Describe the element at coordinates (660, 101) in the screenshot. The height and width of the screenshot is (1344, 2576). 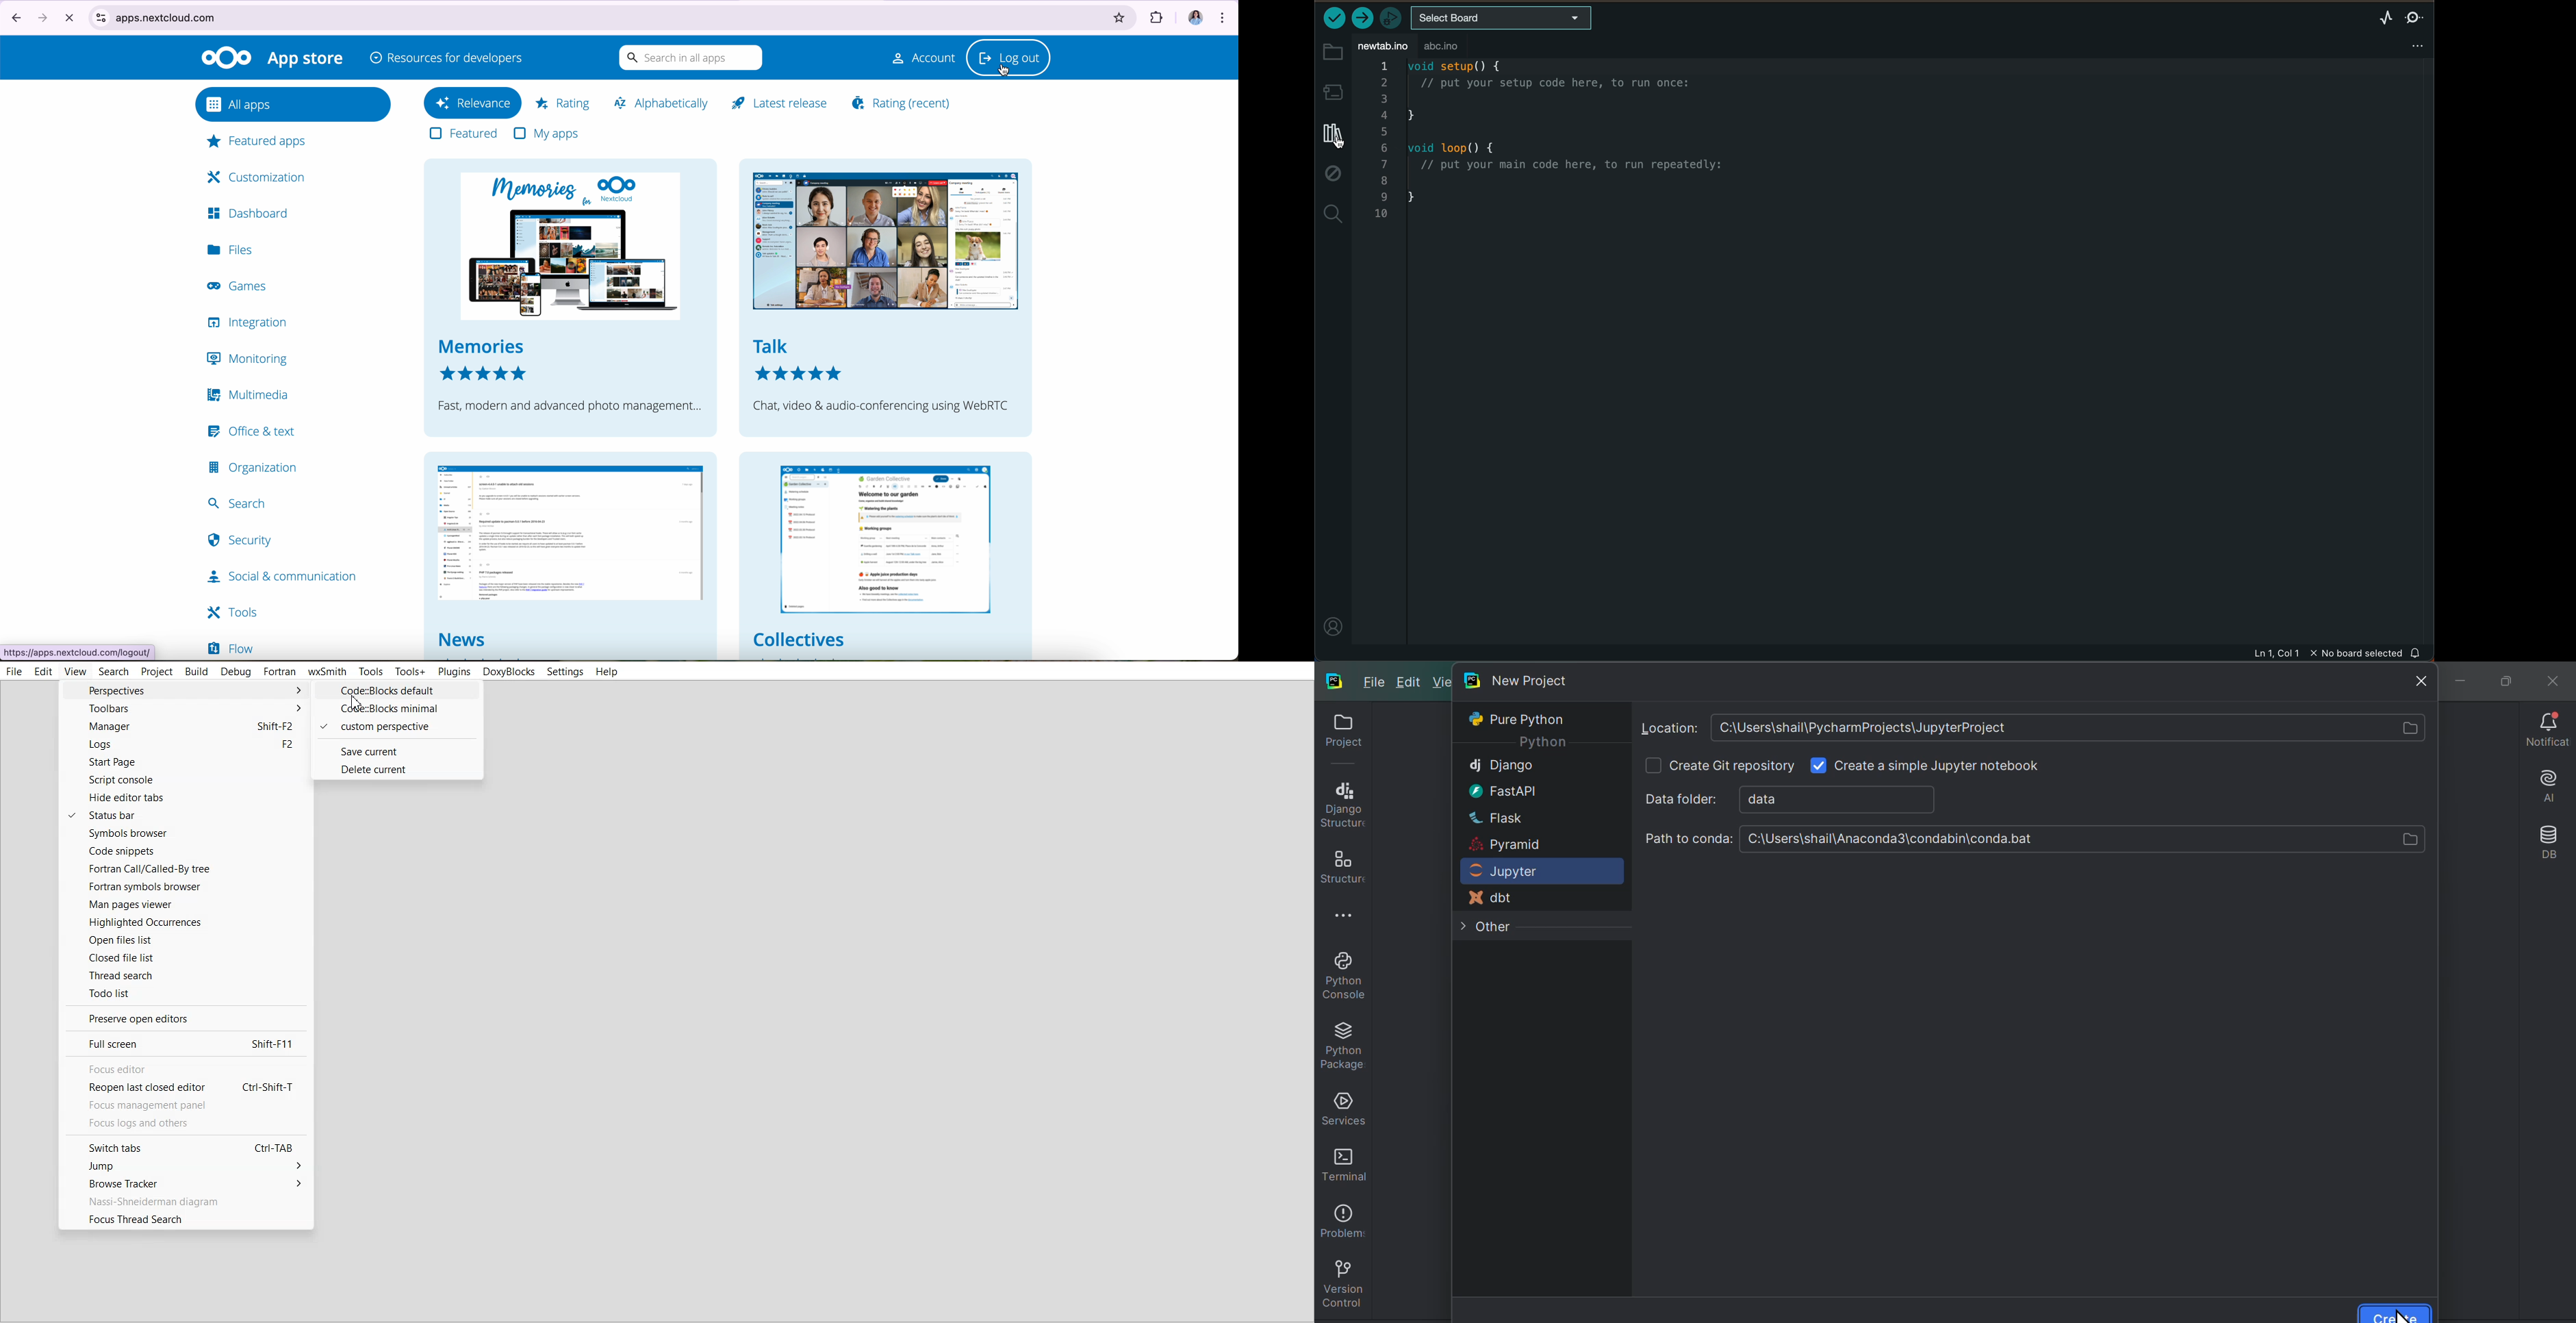
I see `alphabetically` at that location.